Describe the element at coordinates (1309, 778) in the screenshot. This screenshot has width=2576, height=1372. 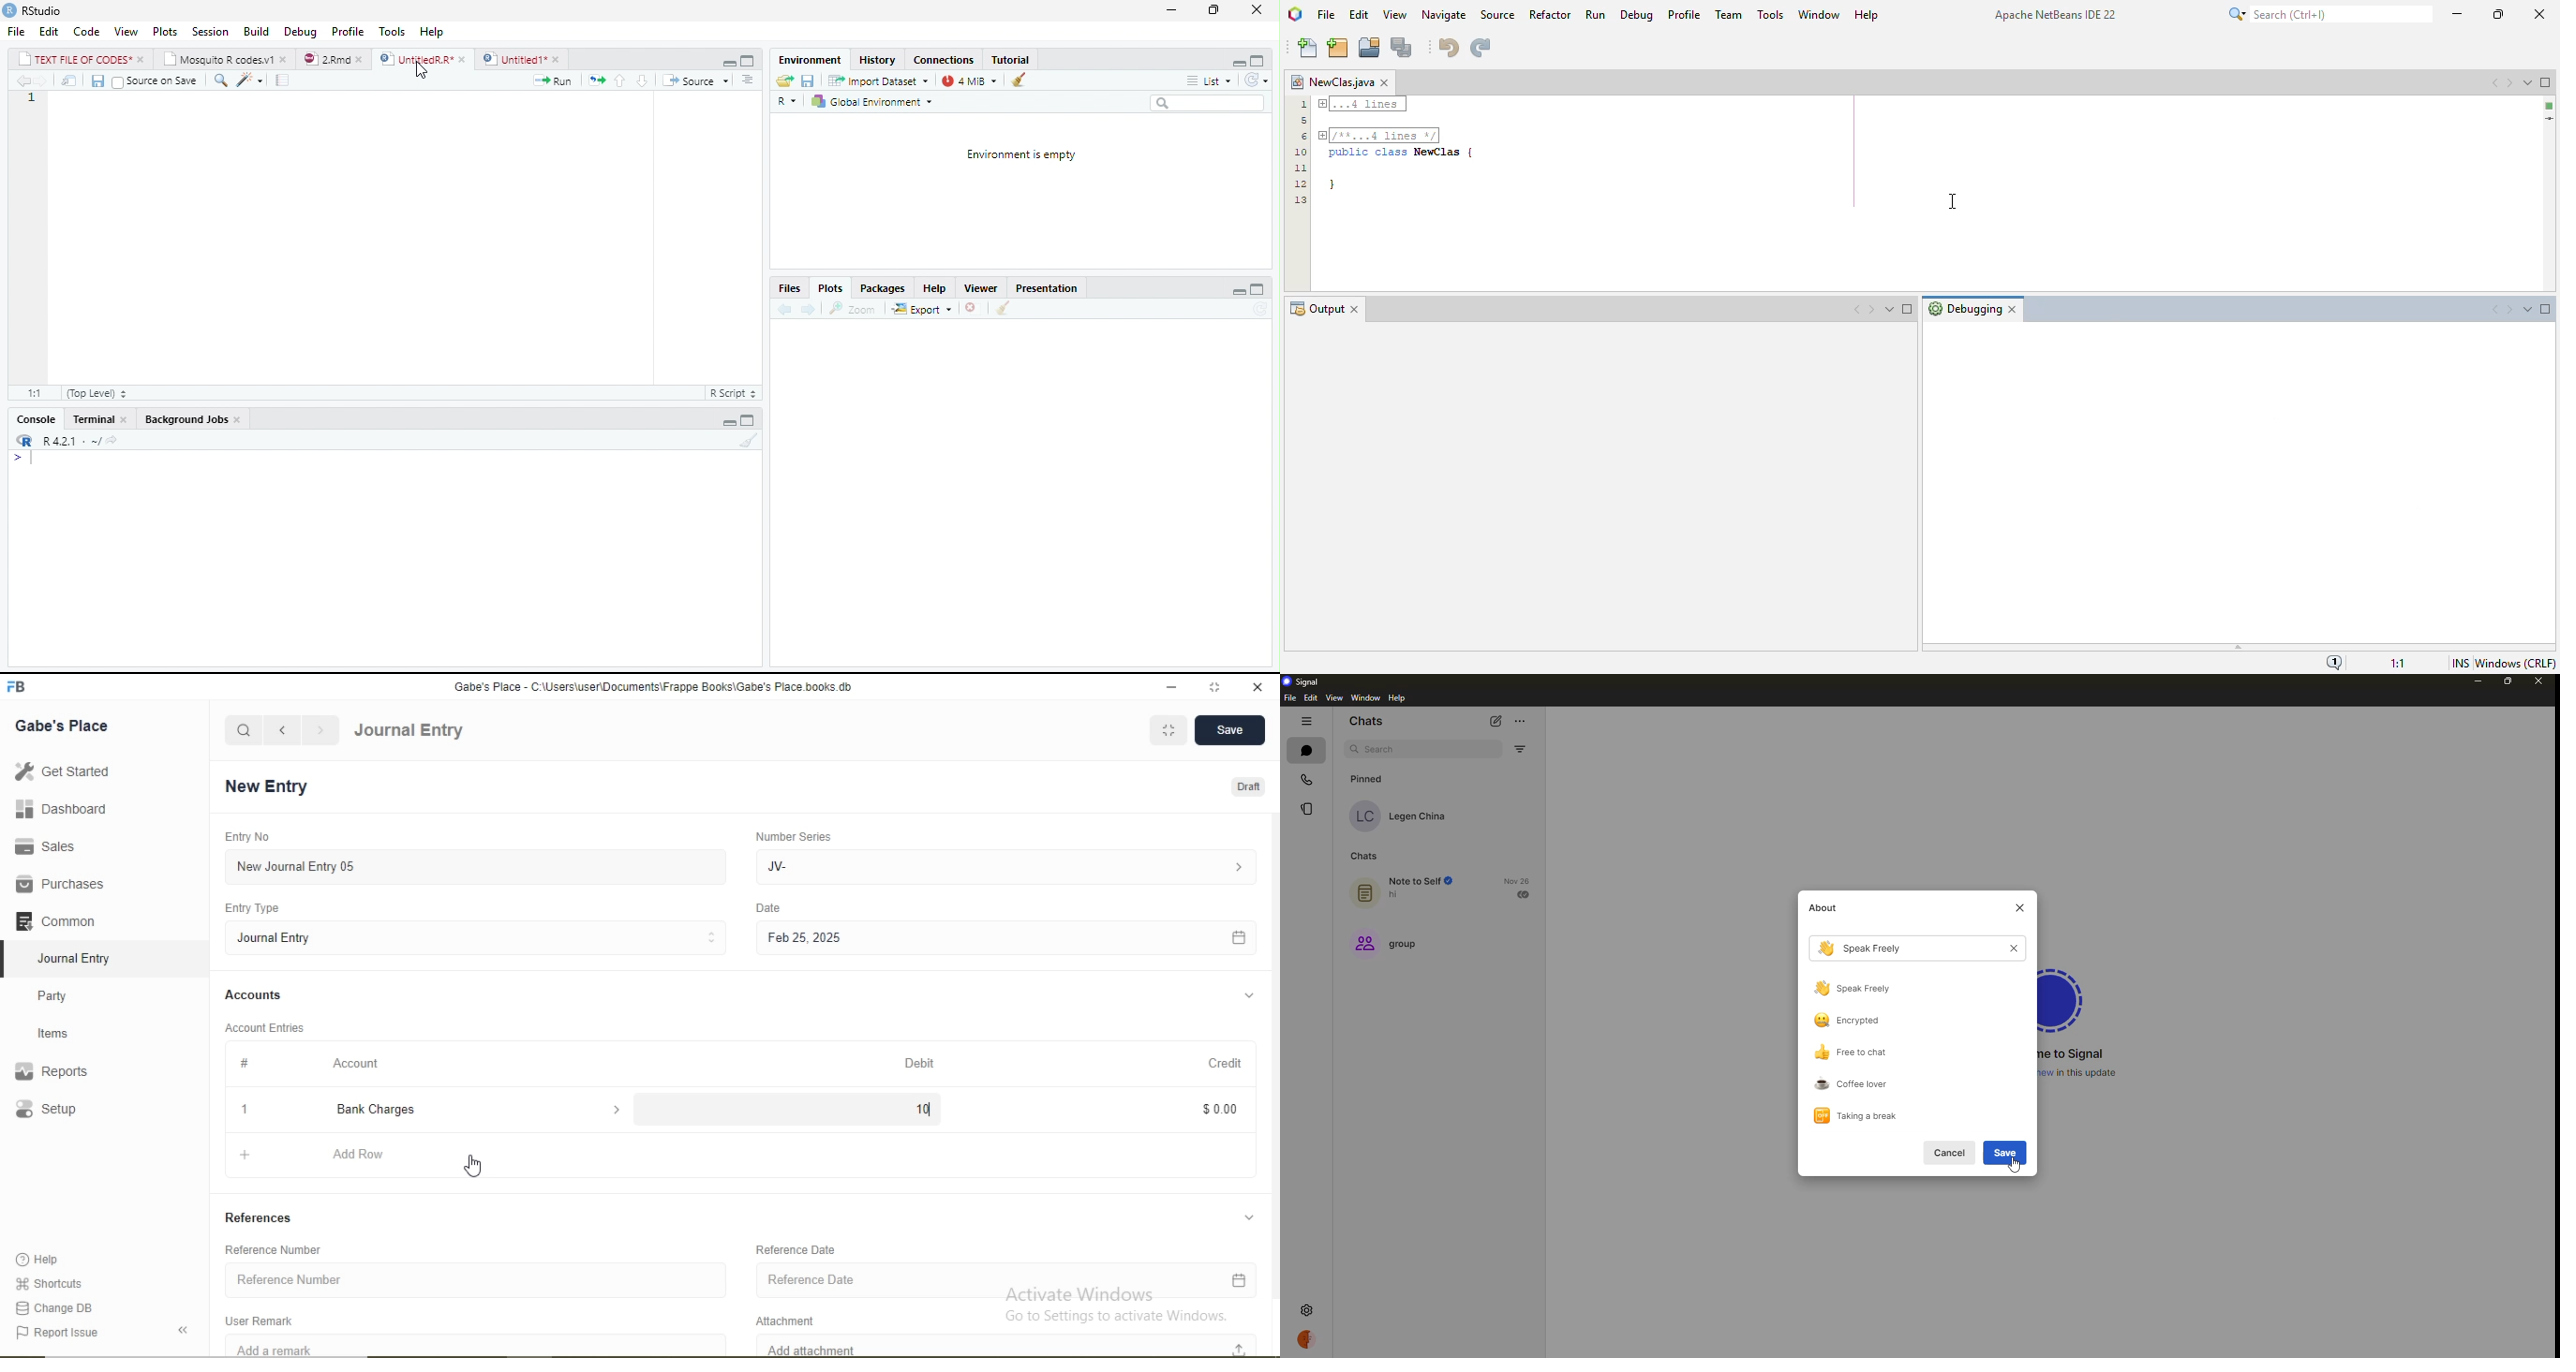
I see `calls` at that location.